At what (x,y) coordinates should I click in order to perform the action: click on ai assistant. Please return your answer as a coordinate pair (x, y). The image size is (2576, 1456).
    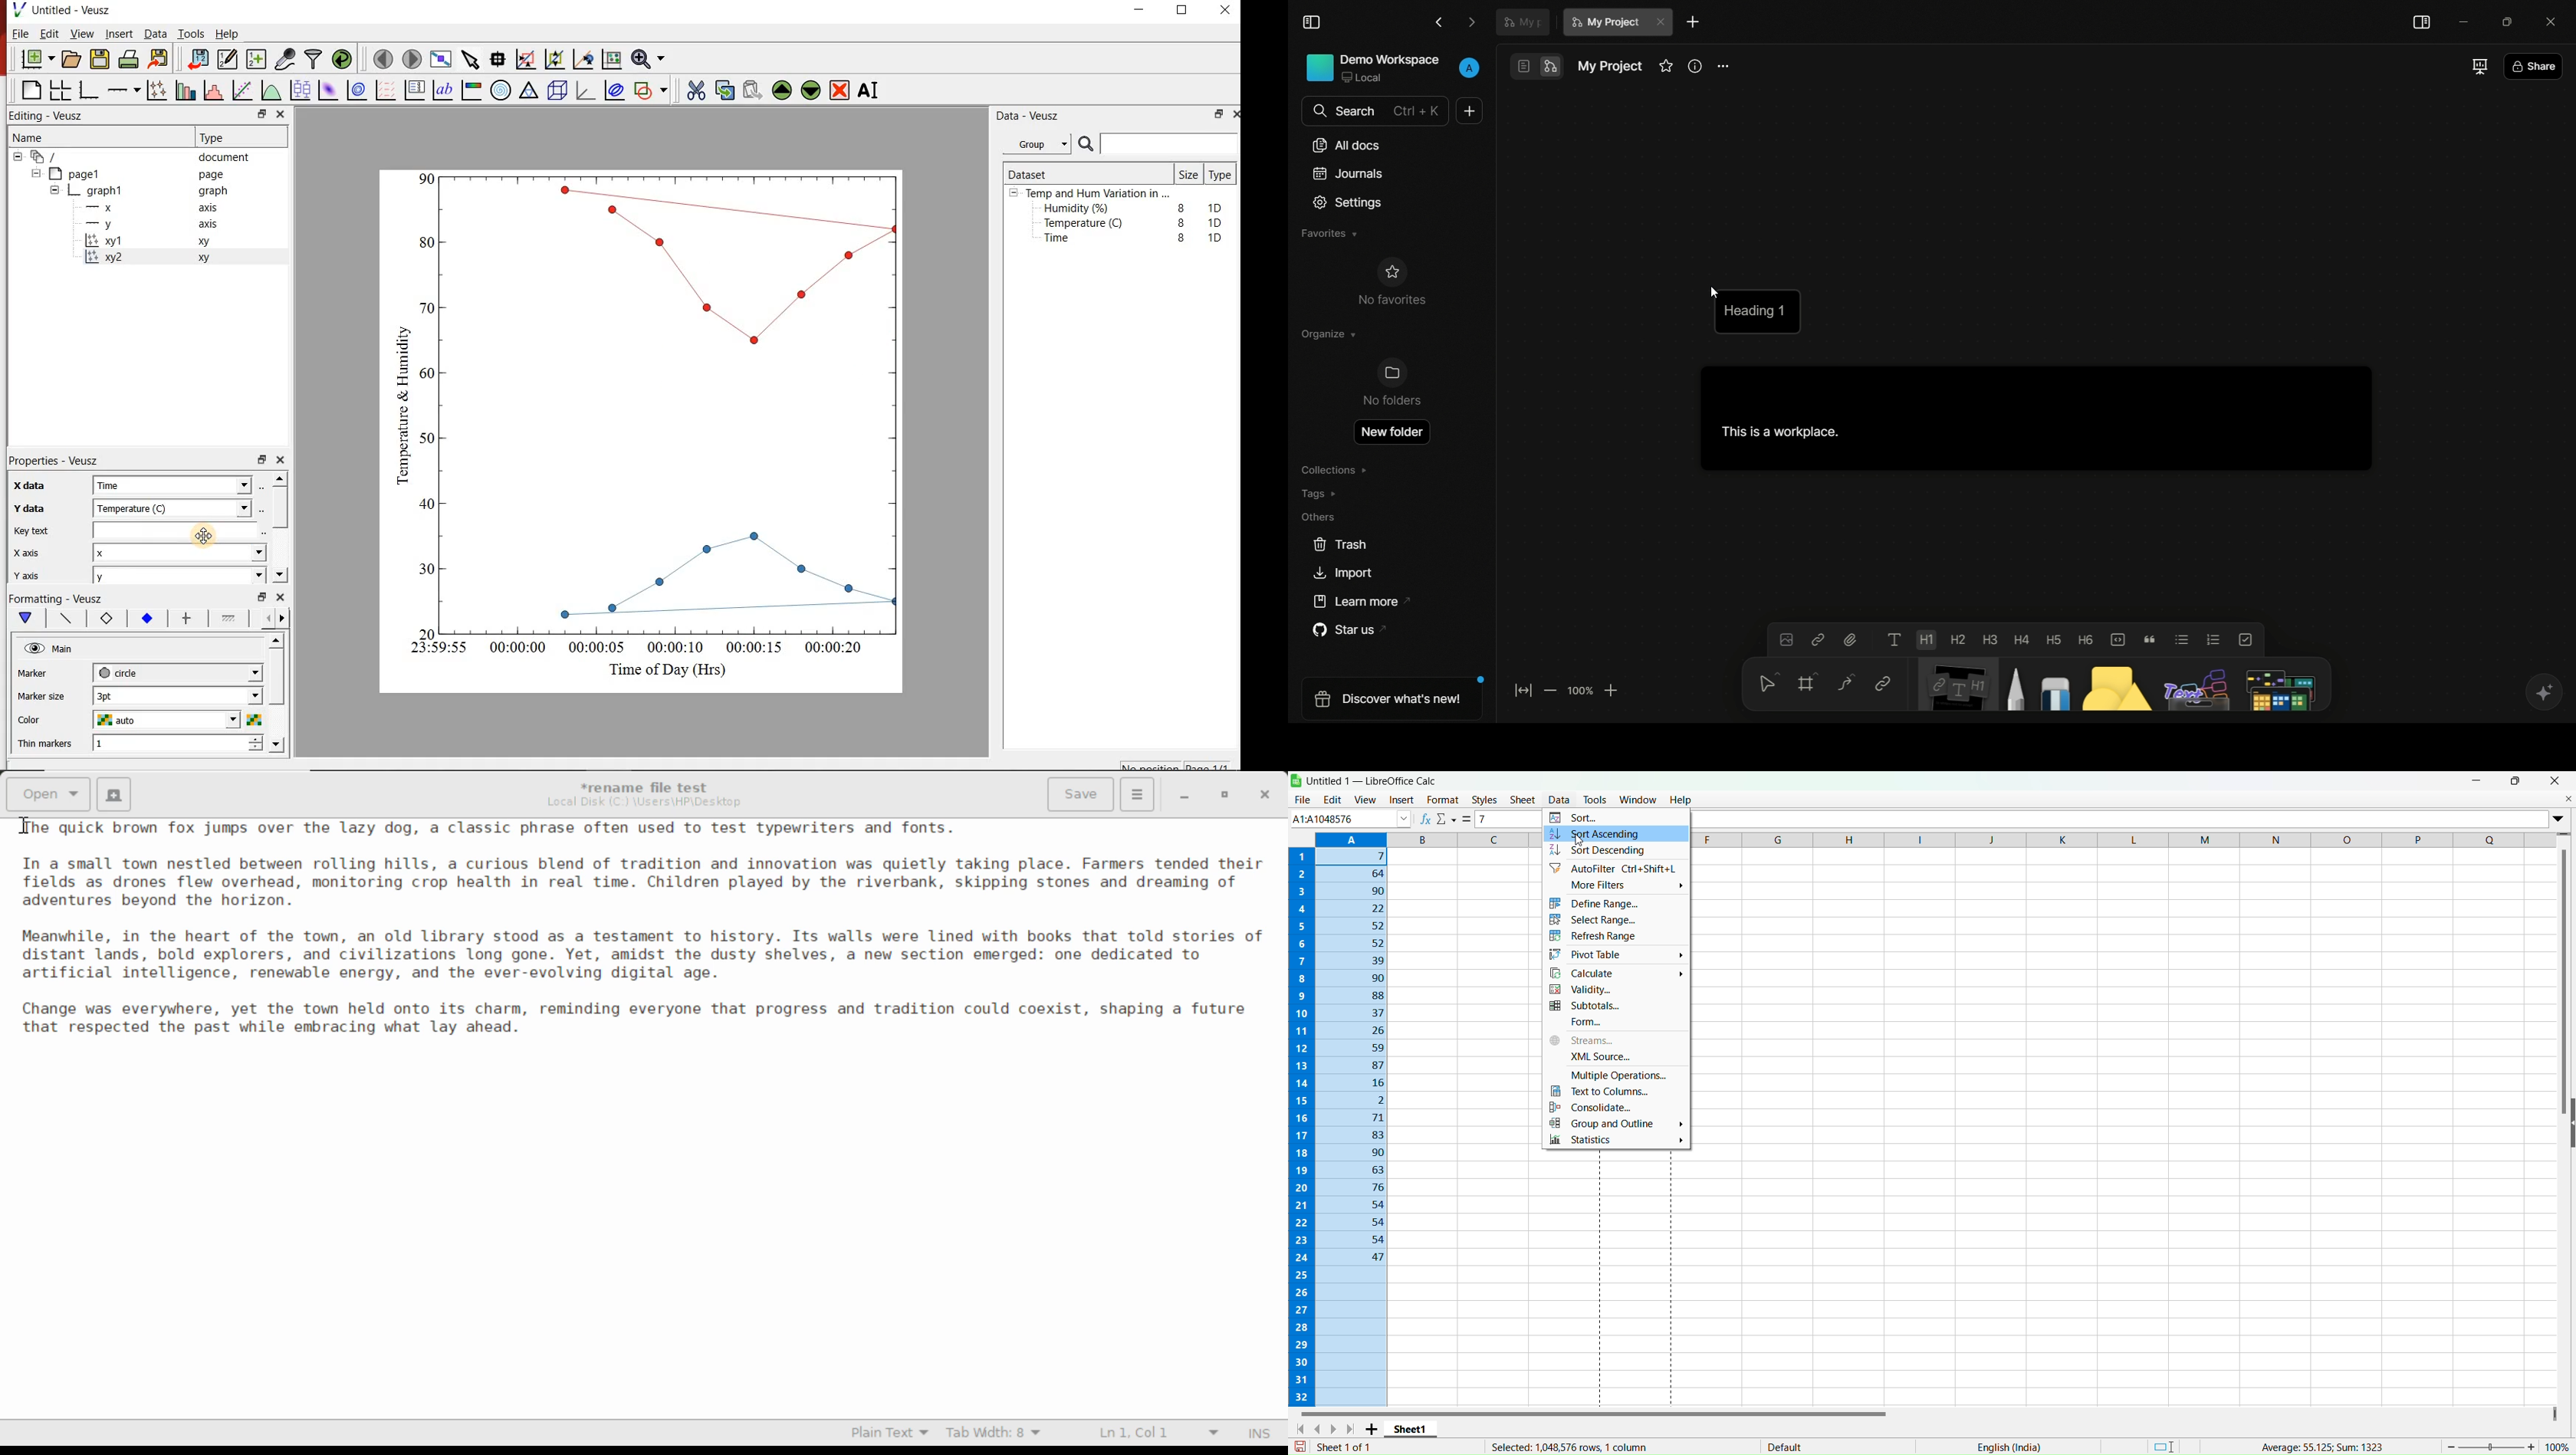
    Looking at the image, I should click on (2541, 693).